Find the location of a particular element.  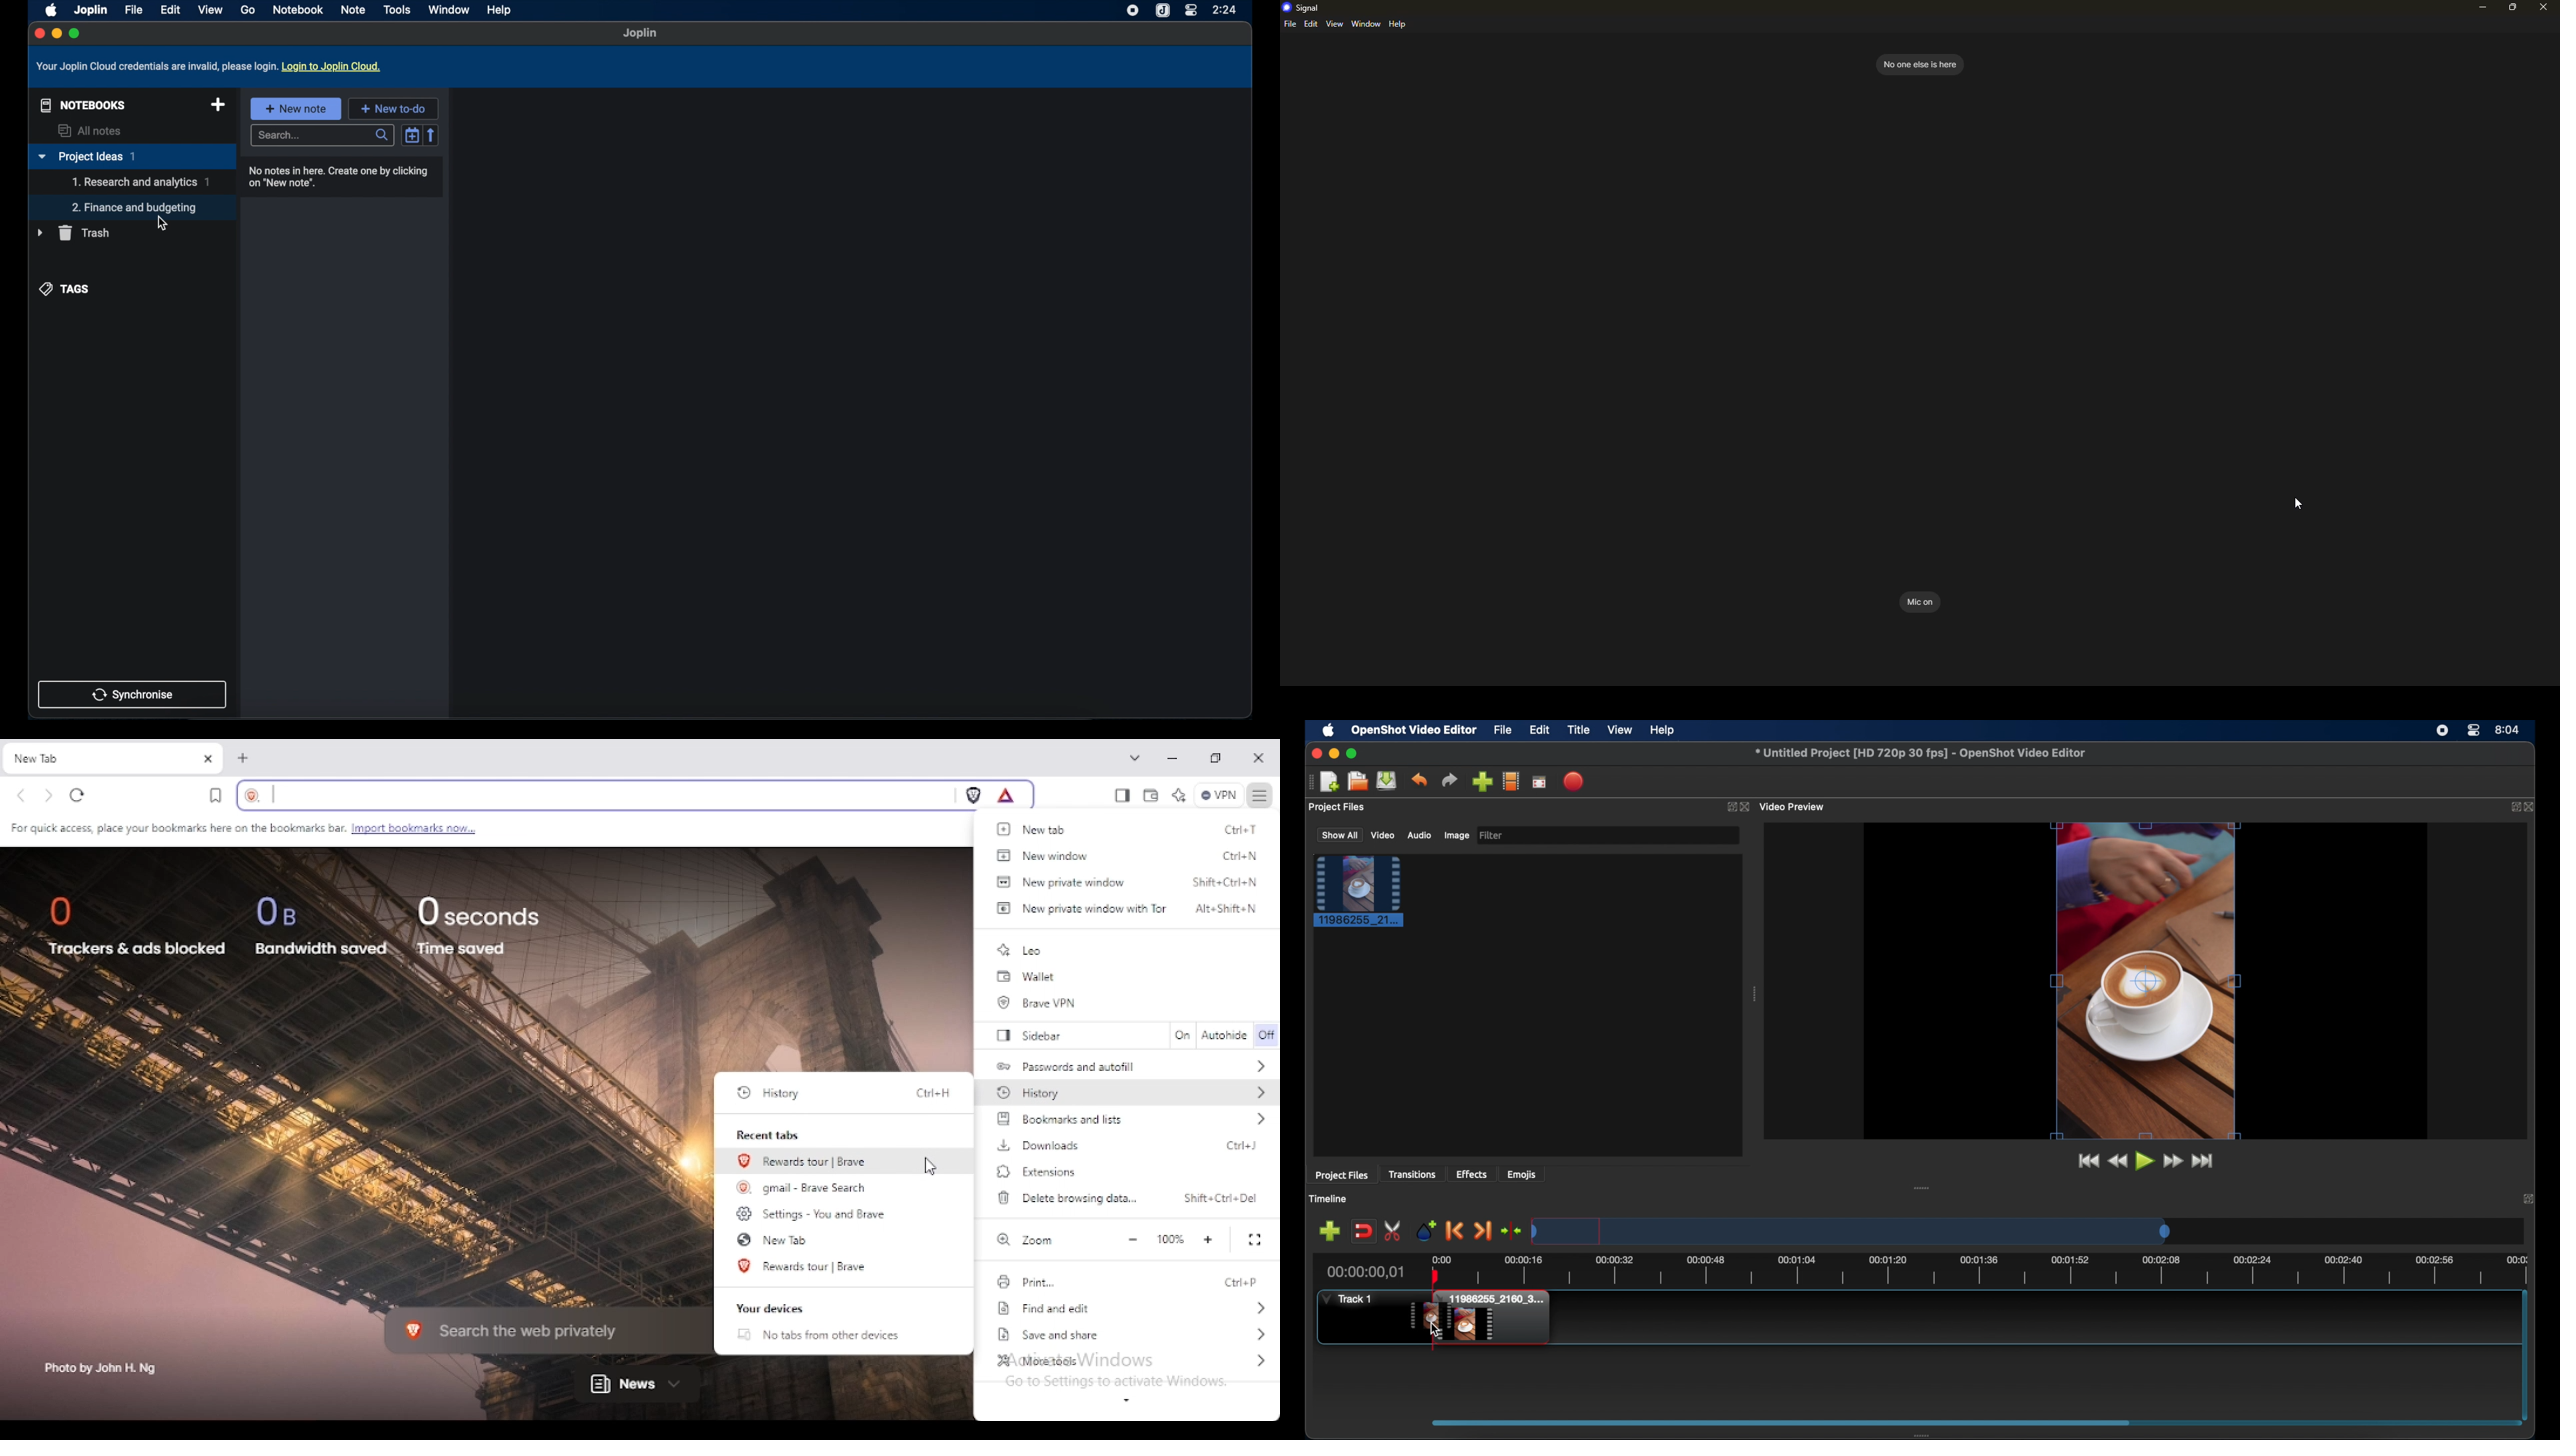

go is located at coordinates (247, 10).